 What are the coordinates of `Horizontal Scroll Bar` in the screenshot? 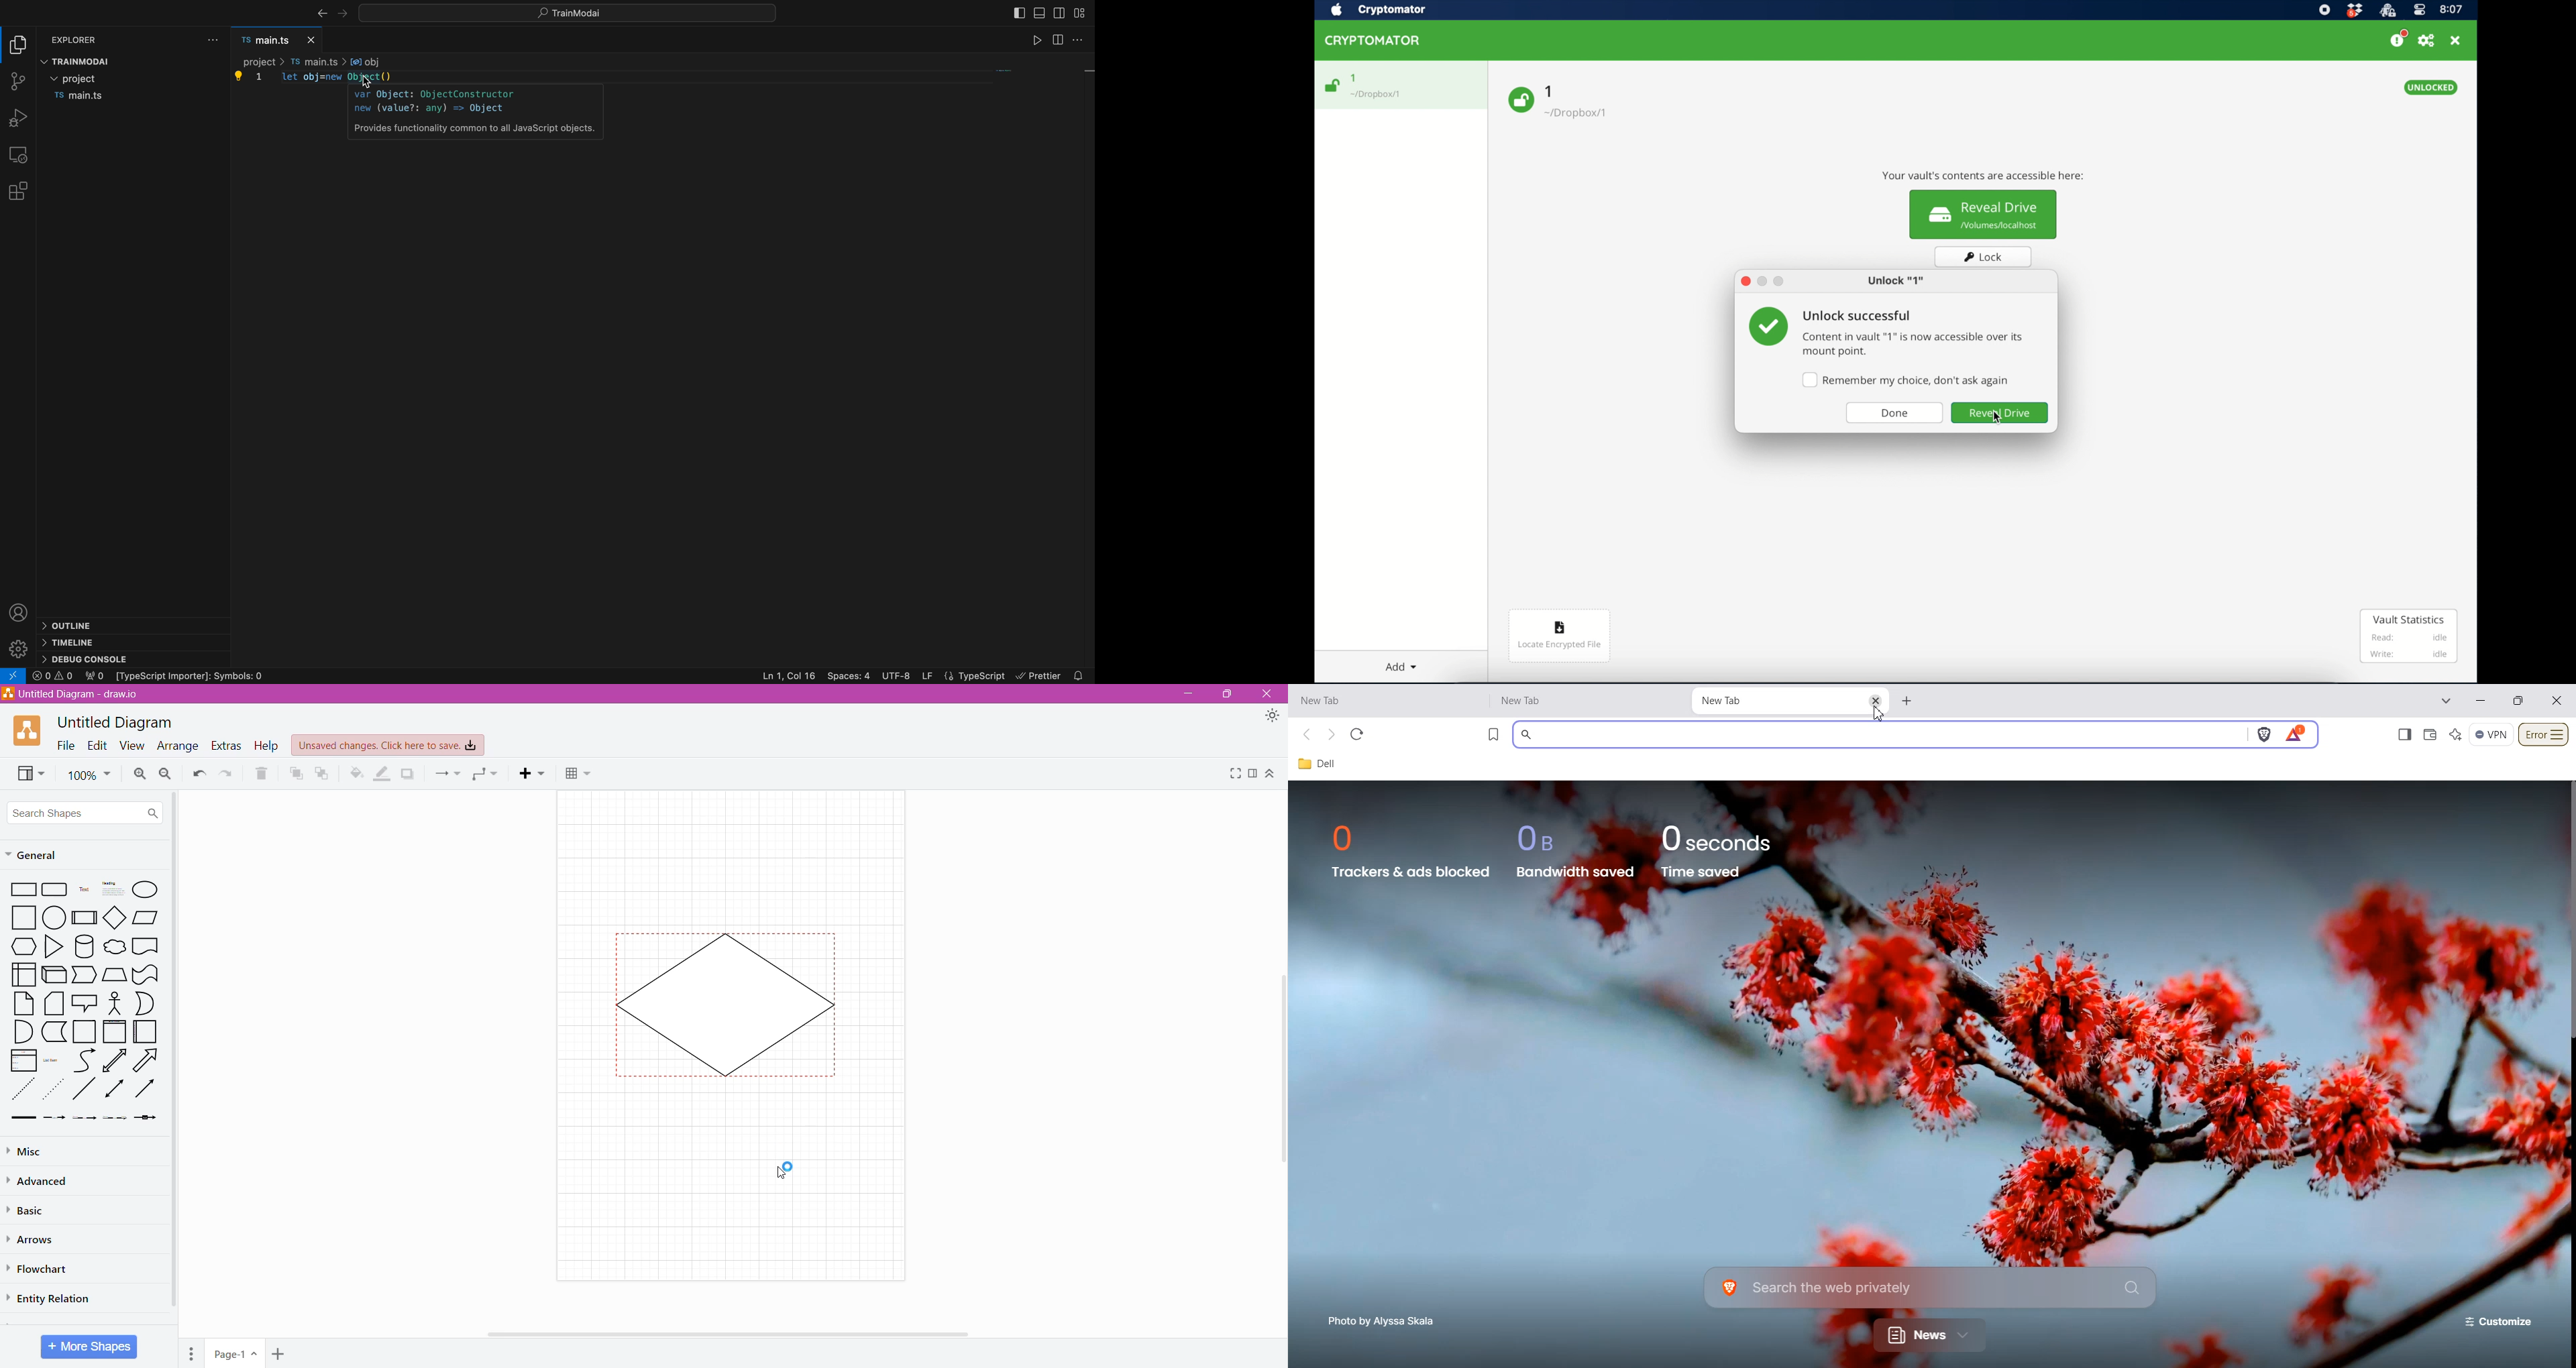 It's located at (687, 1336).